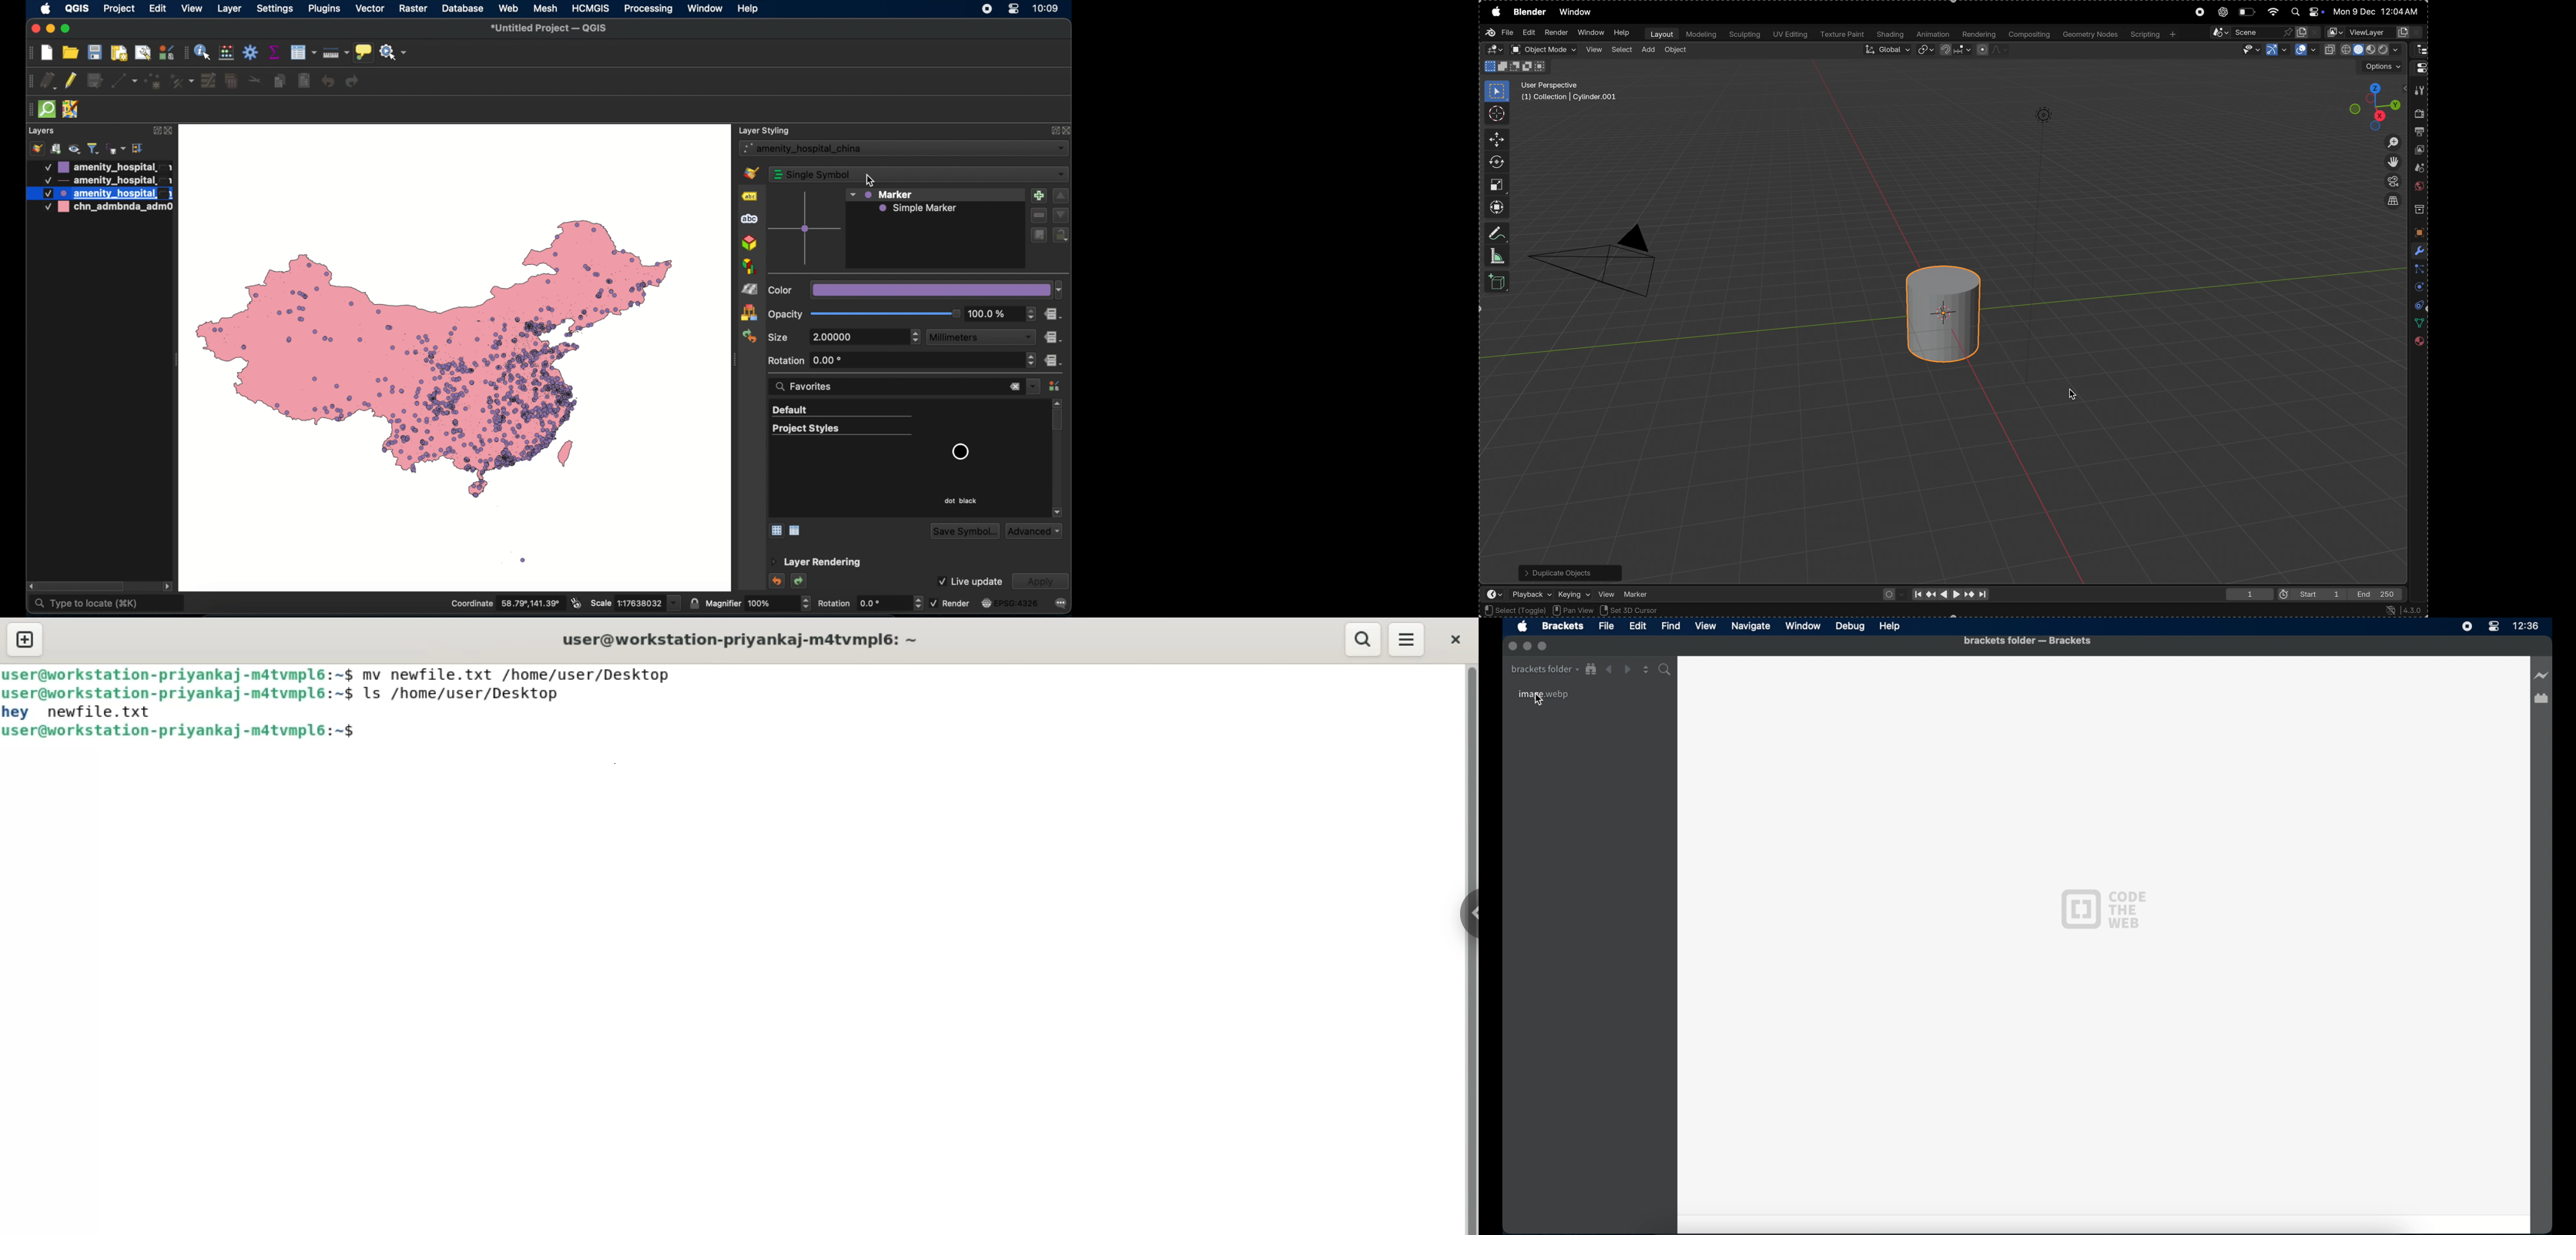 This screenshot has width=2576, height=1260. Describe the element at coordinates (694, 604) in the screenshot. I see `lock scale` at that location.